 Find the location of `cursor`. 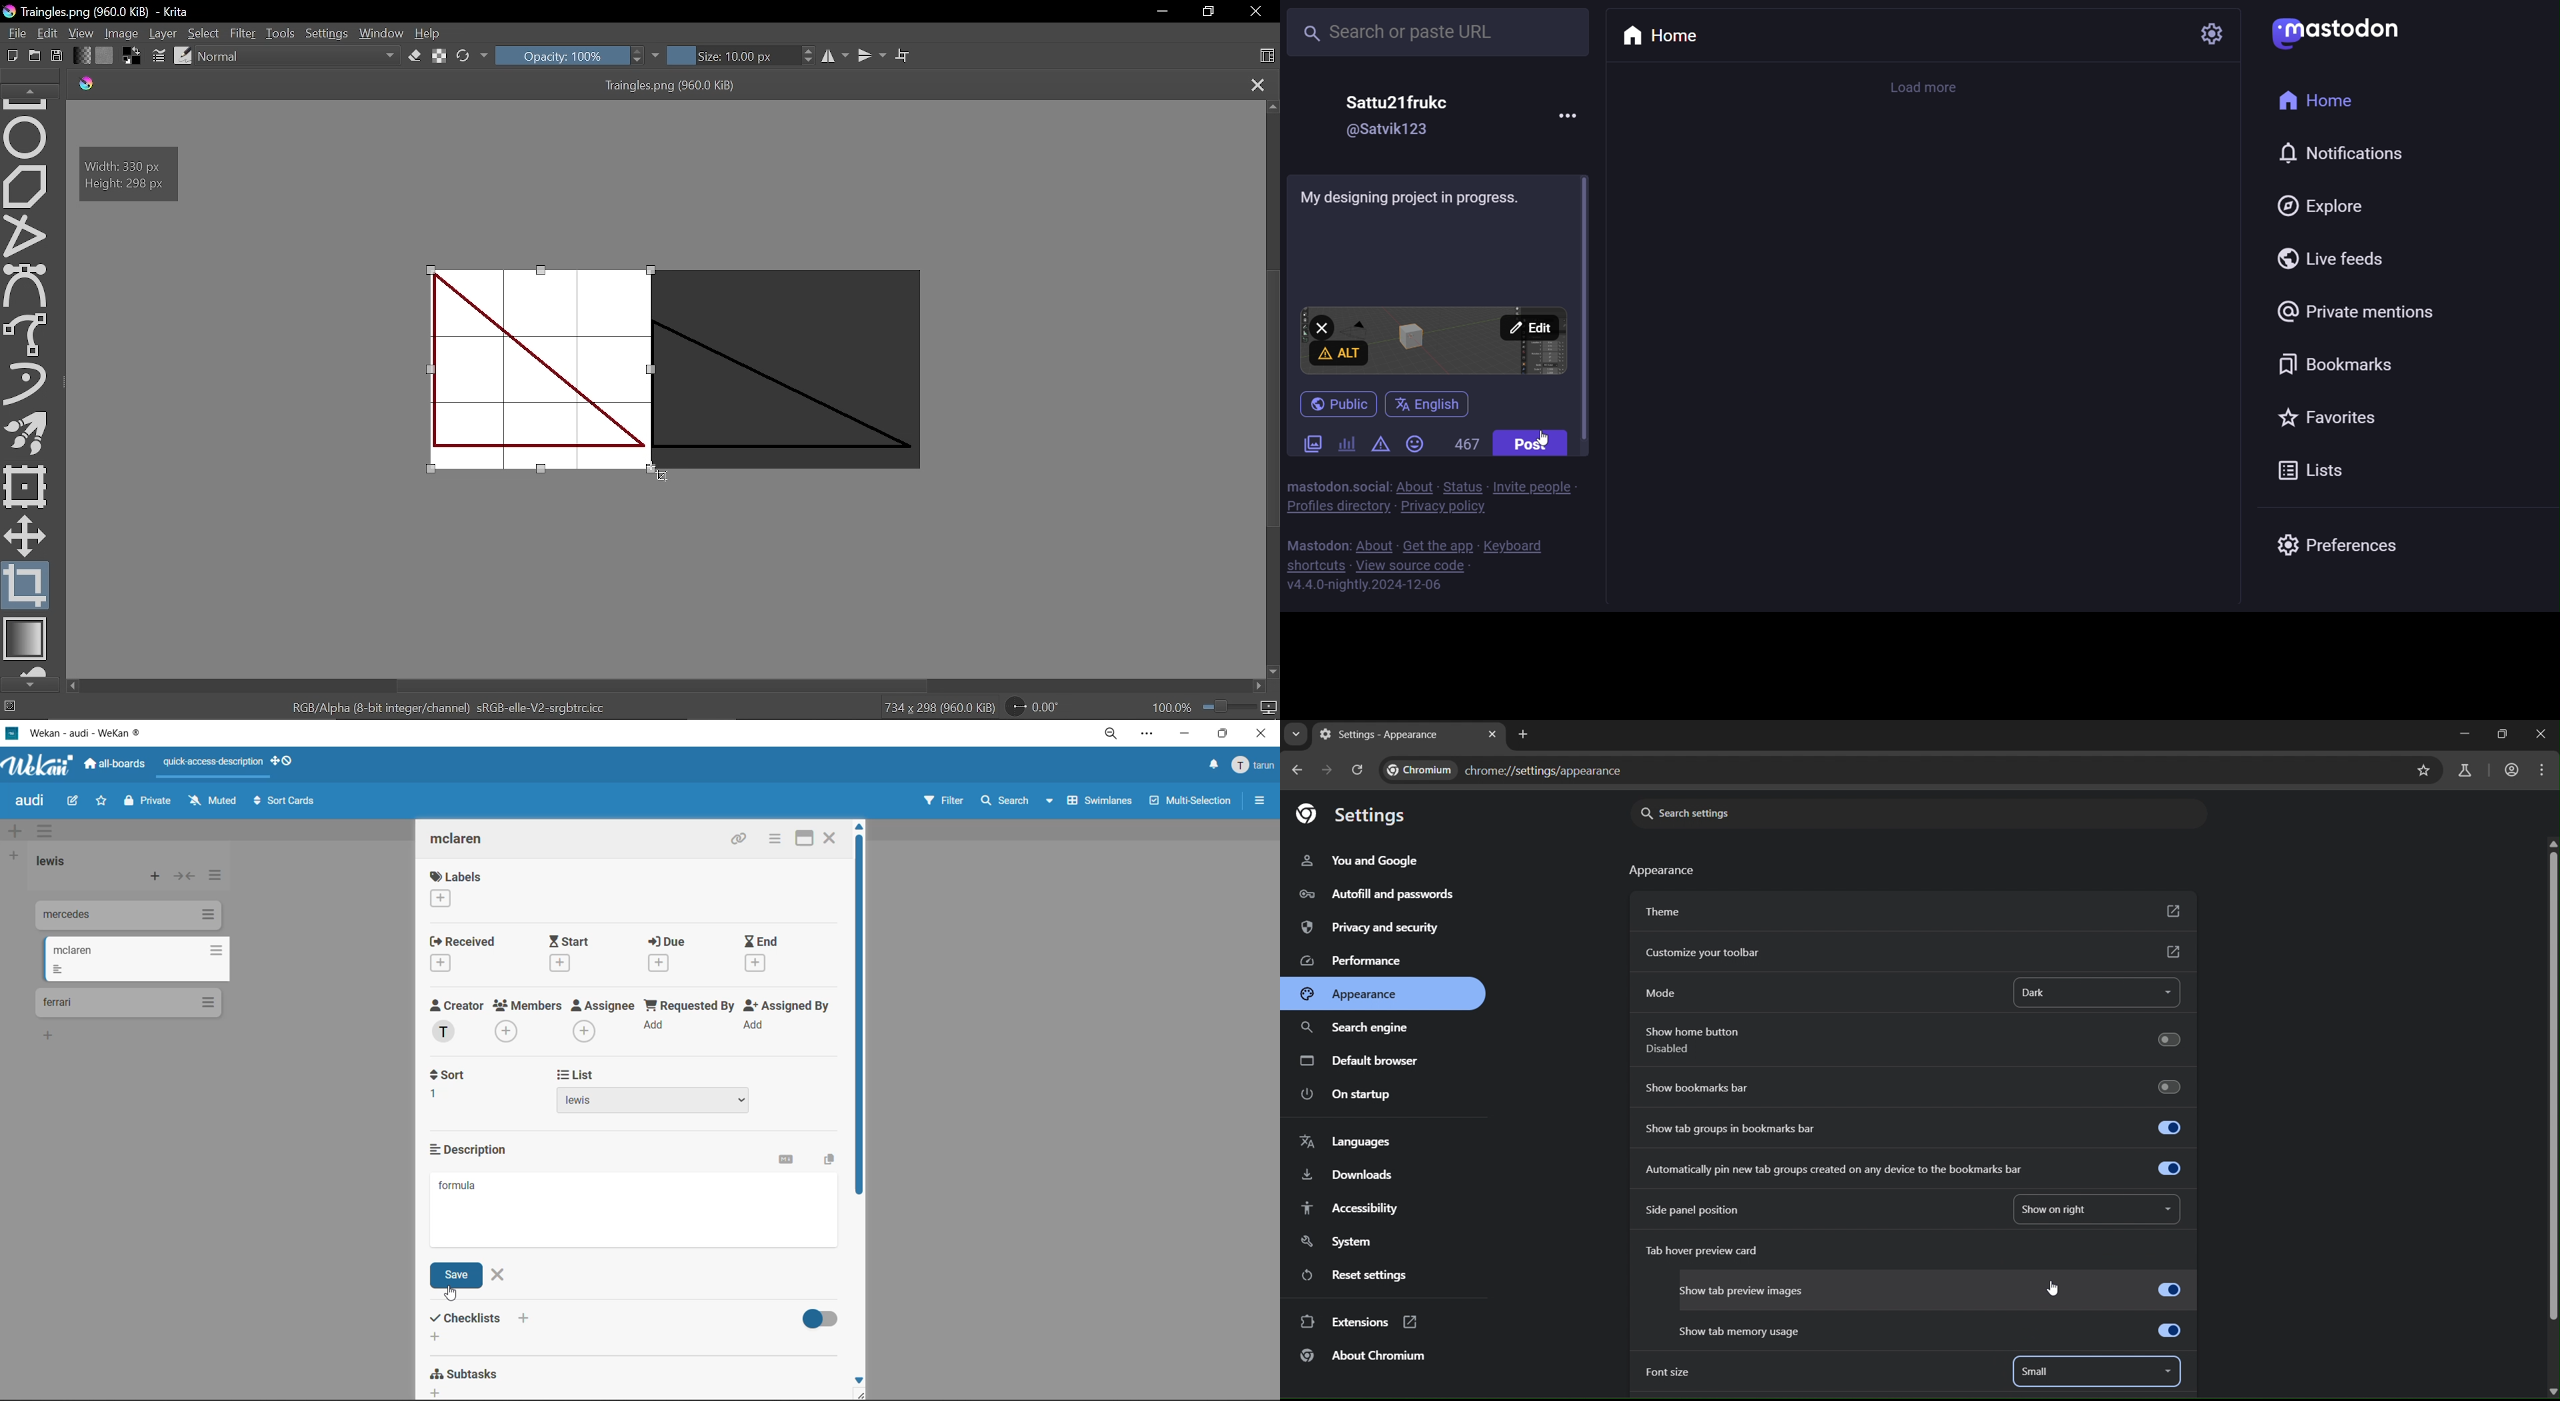

cursor is located at coordinates (1548, 435).